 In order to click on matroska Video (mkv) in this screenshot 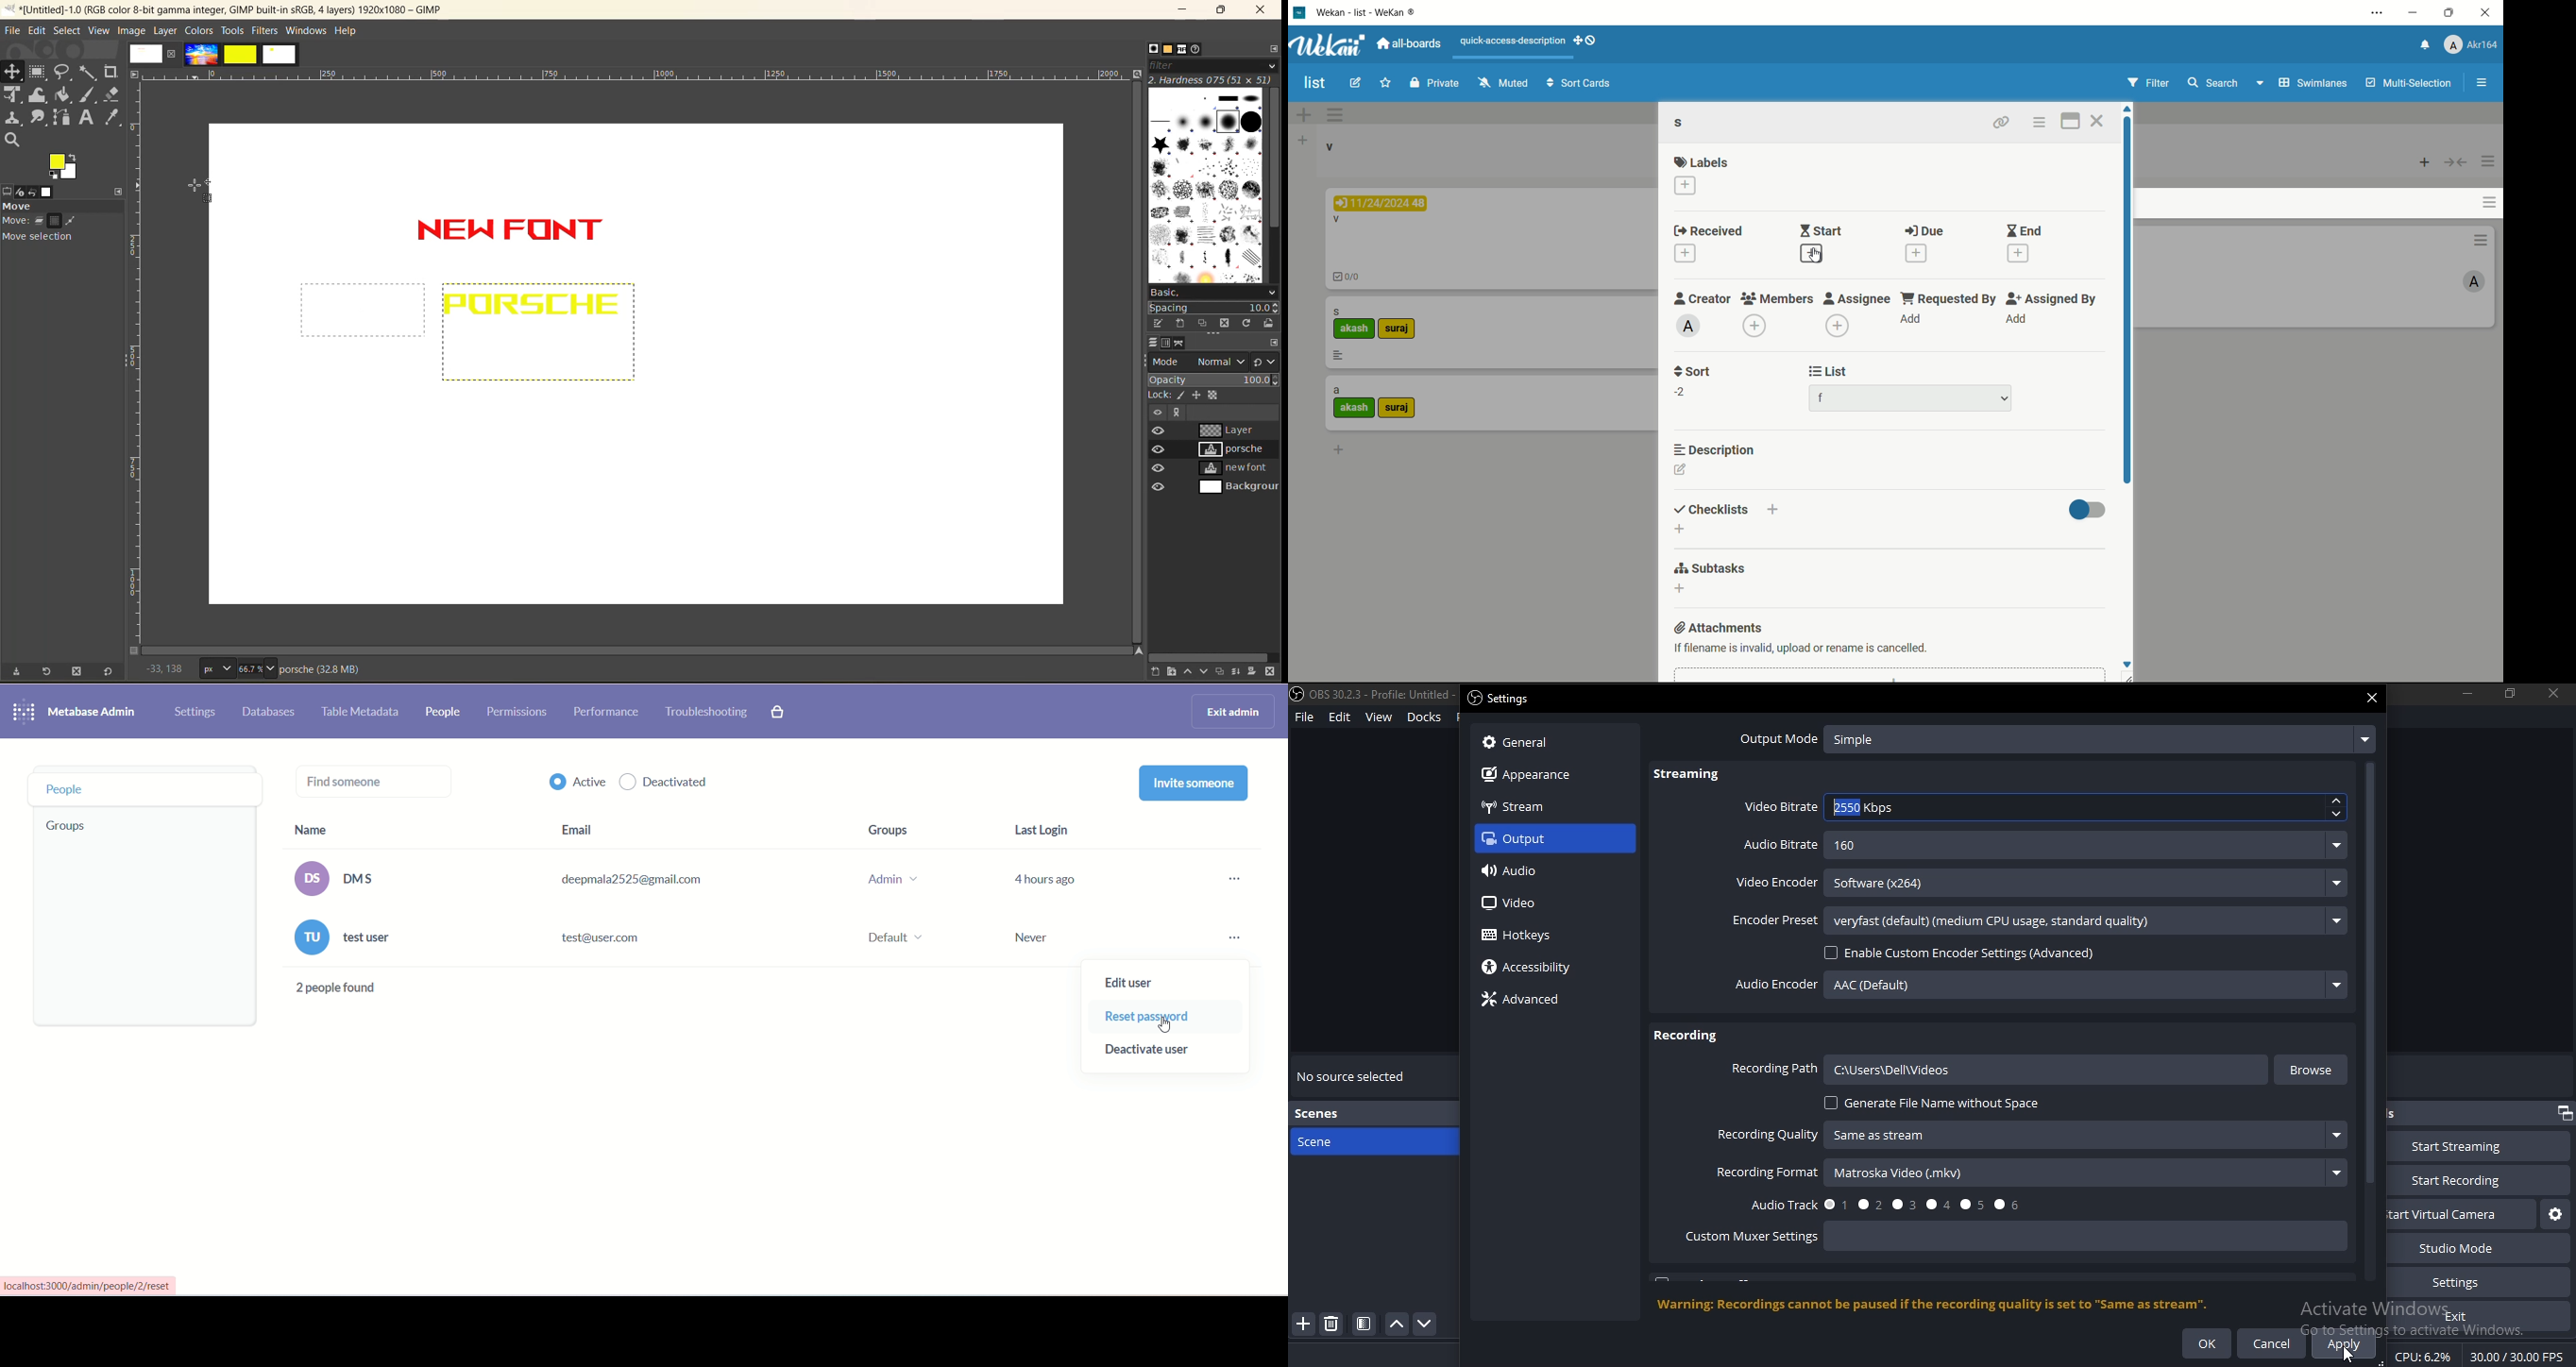, I will do `click(2089, 1173)`.